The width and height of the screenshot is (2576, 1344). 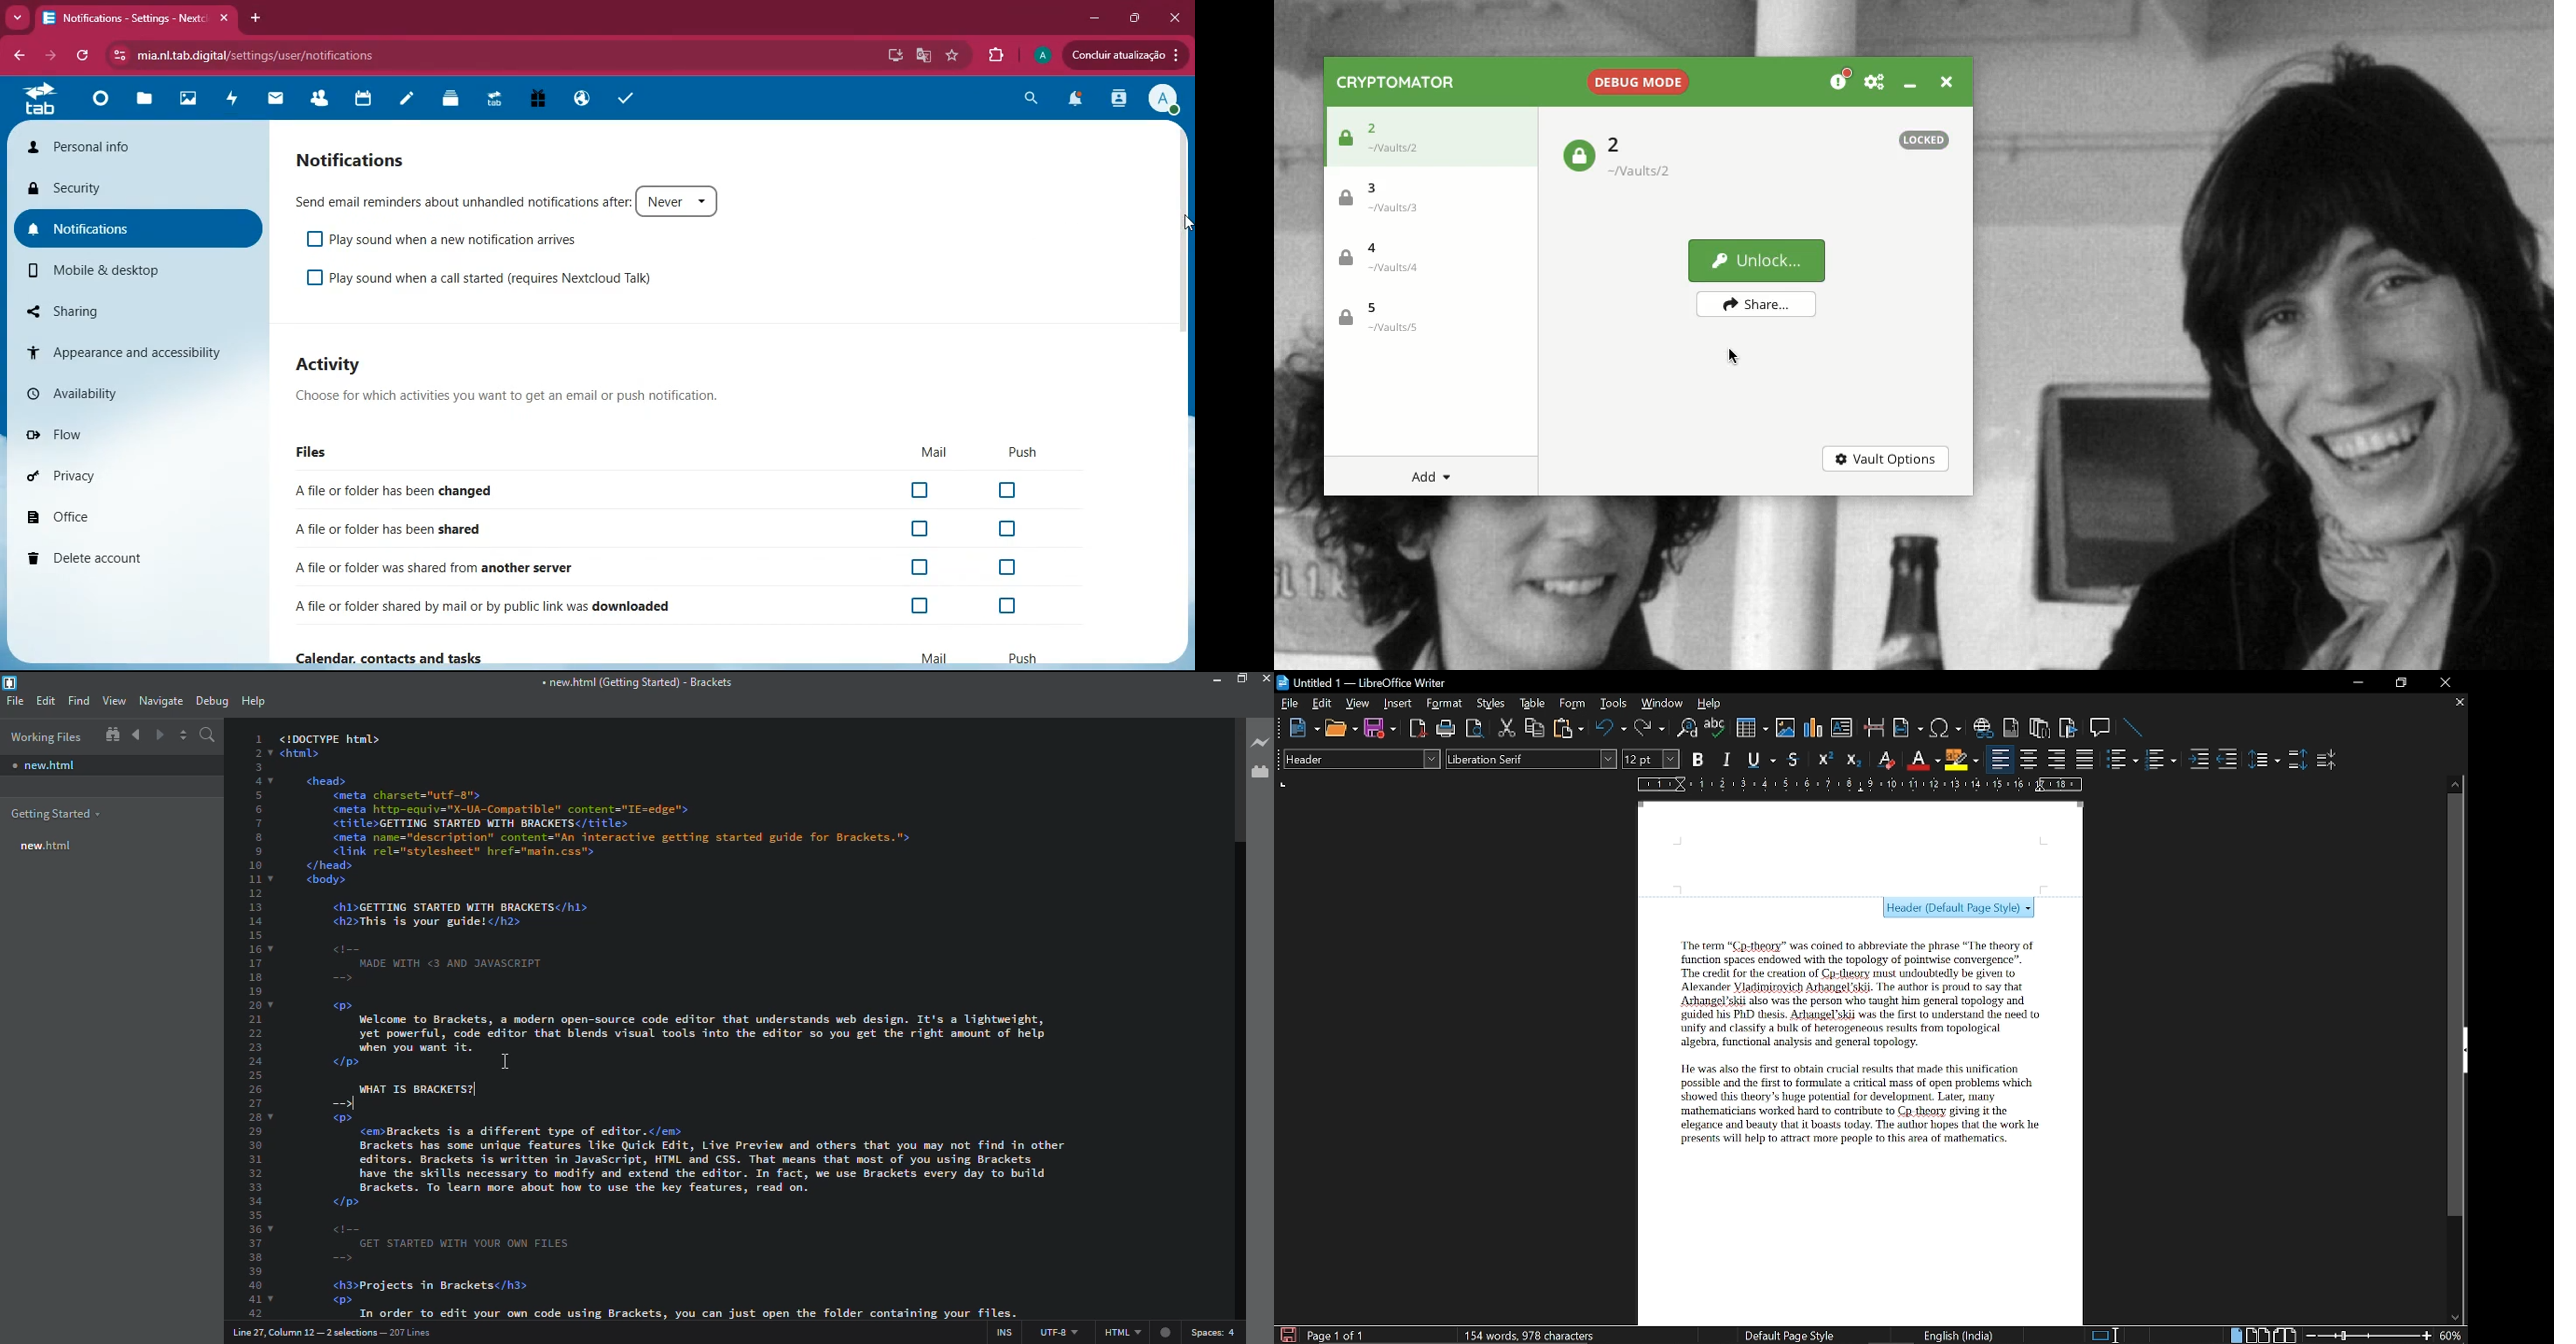 I want to click on notifications, so click(x=133, y=224).